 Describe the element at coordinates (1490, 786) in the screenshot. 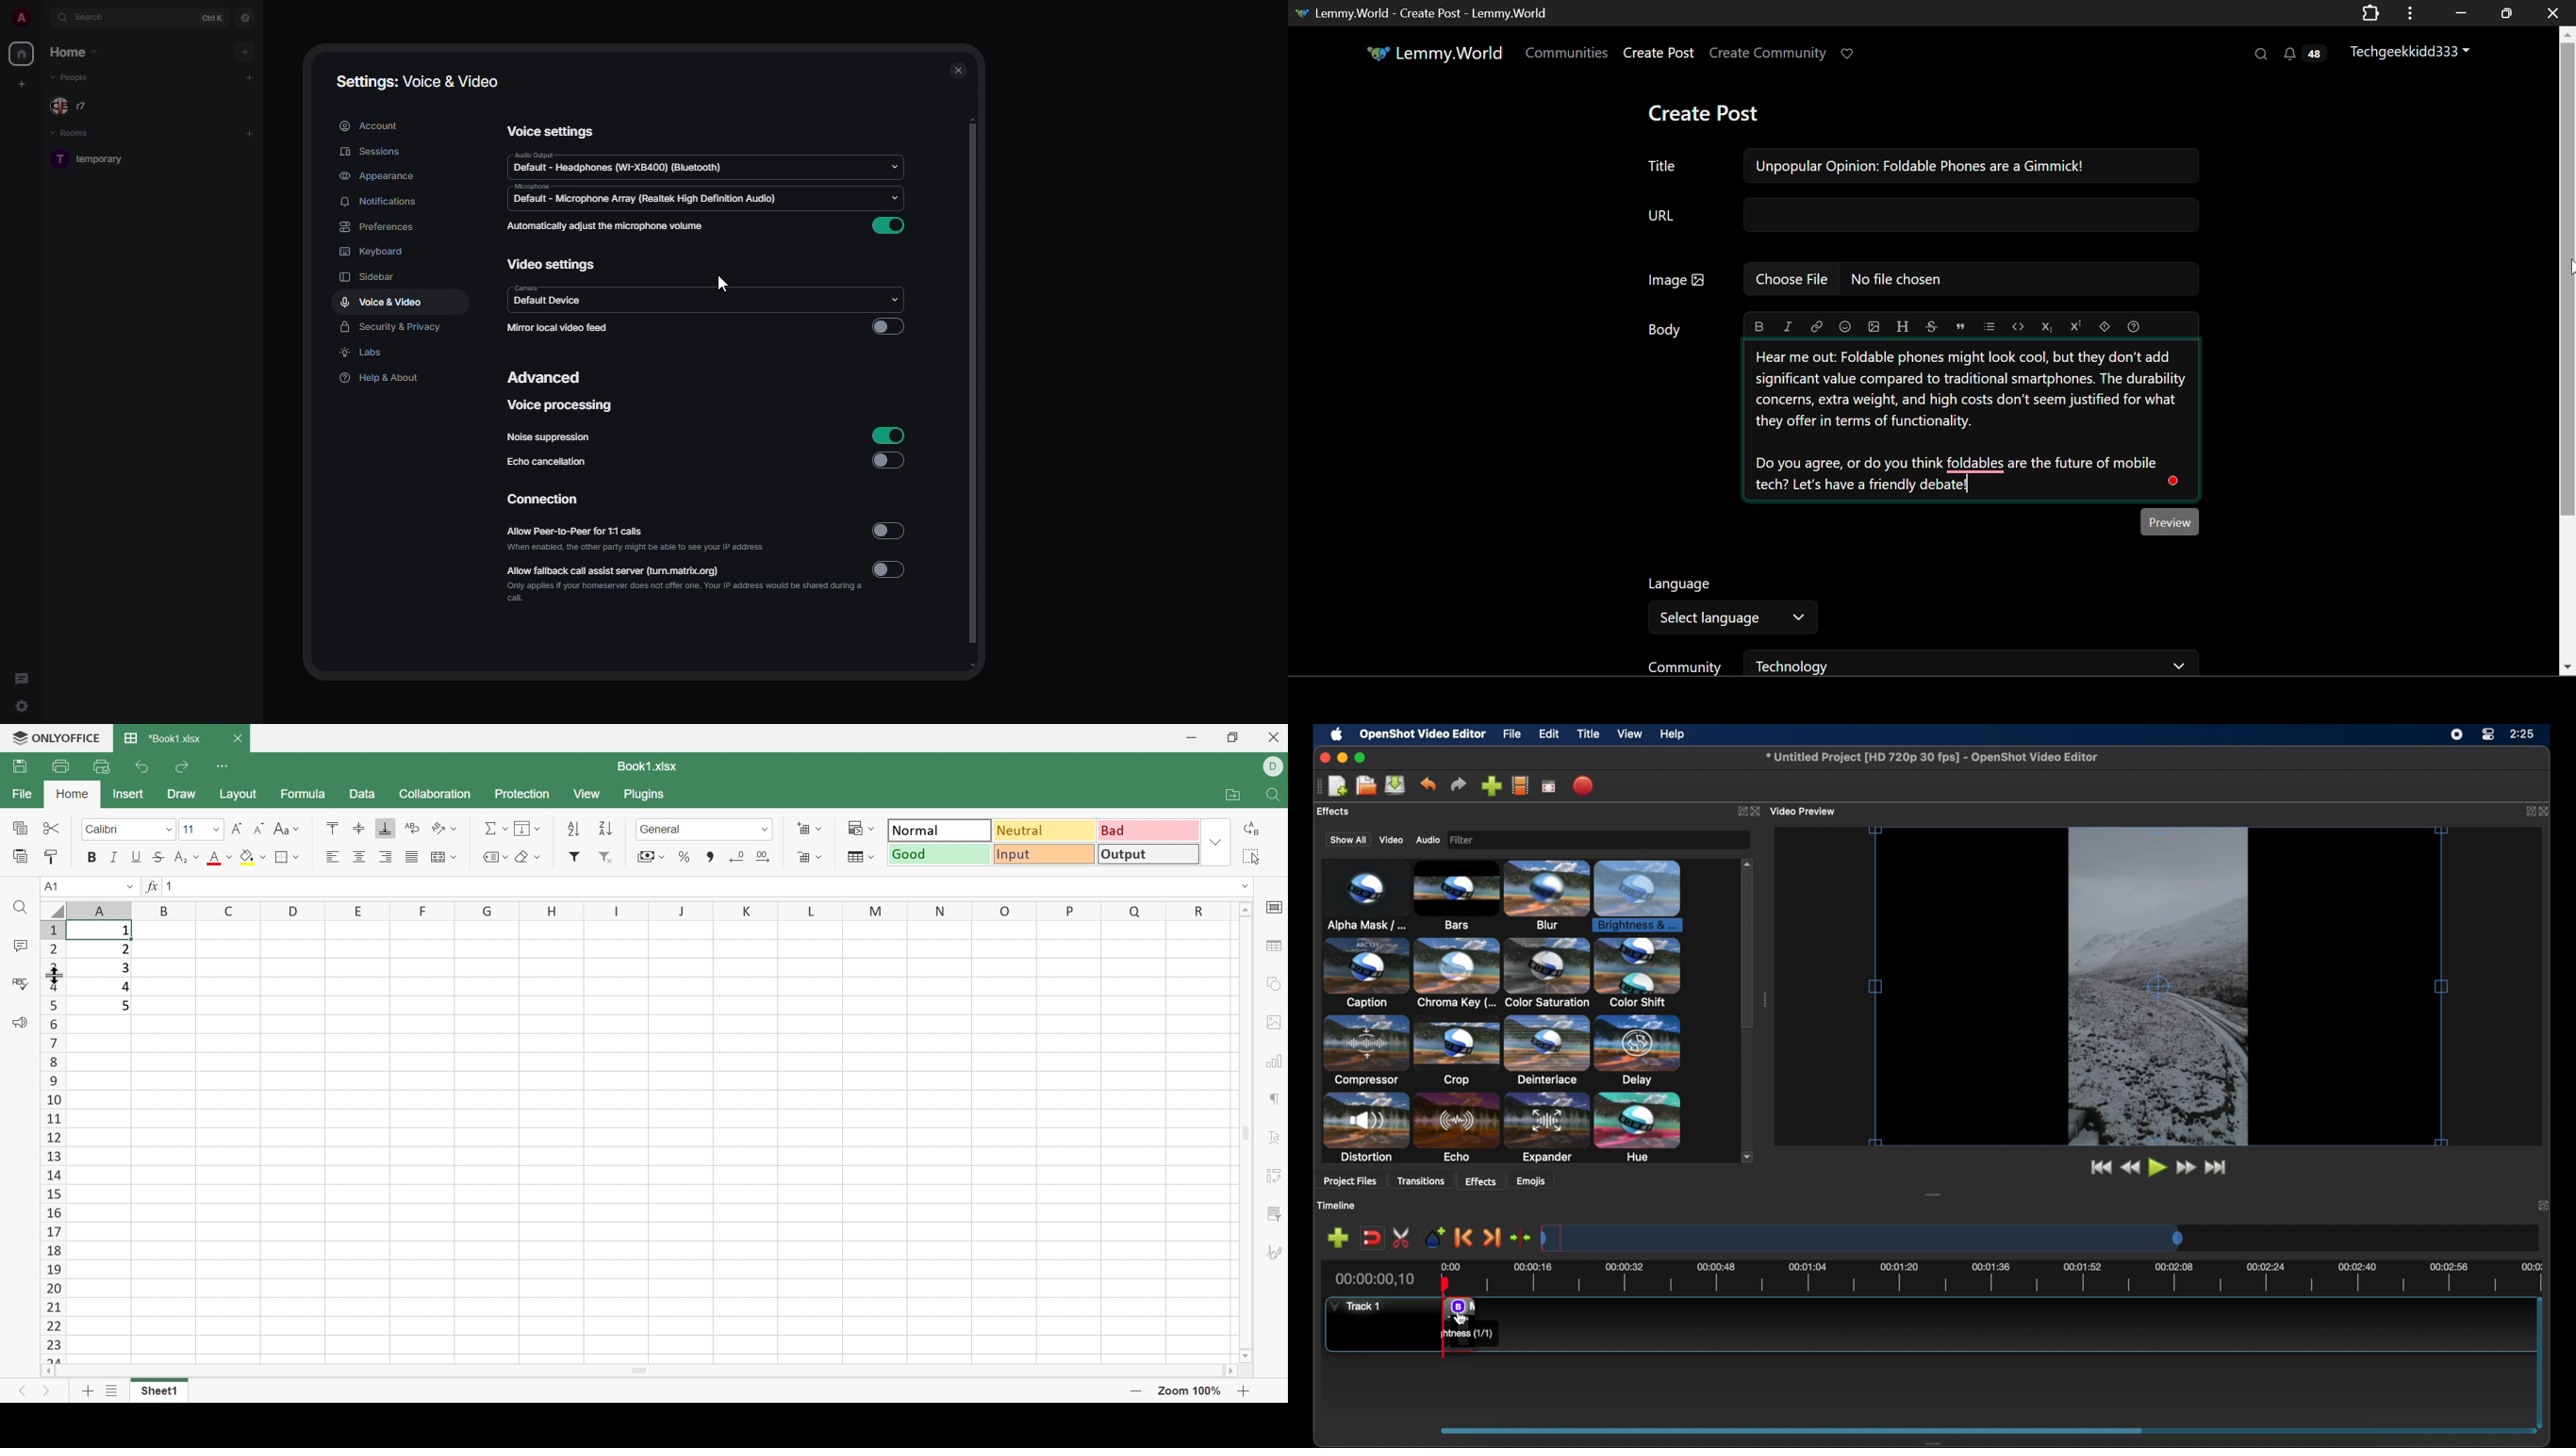

I see `import files` at that location.